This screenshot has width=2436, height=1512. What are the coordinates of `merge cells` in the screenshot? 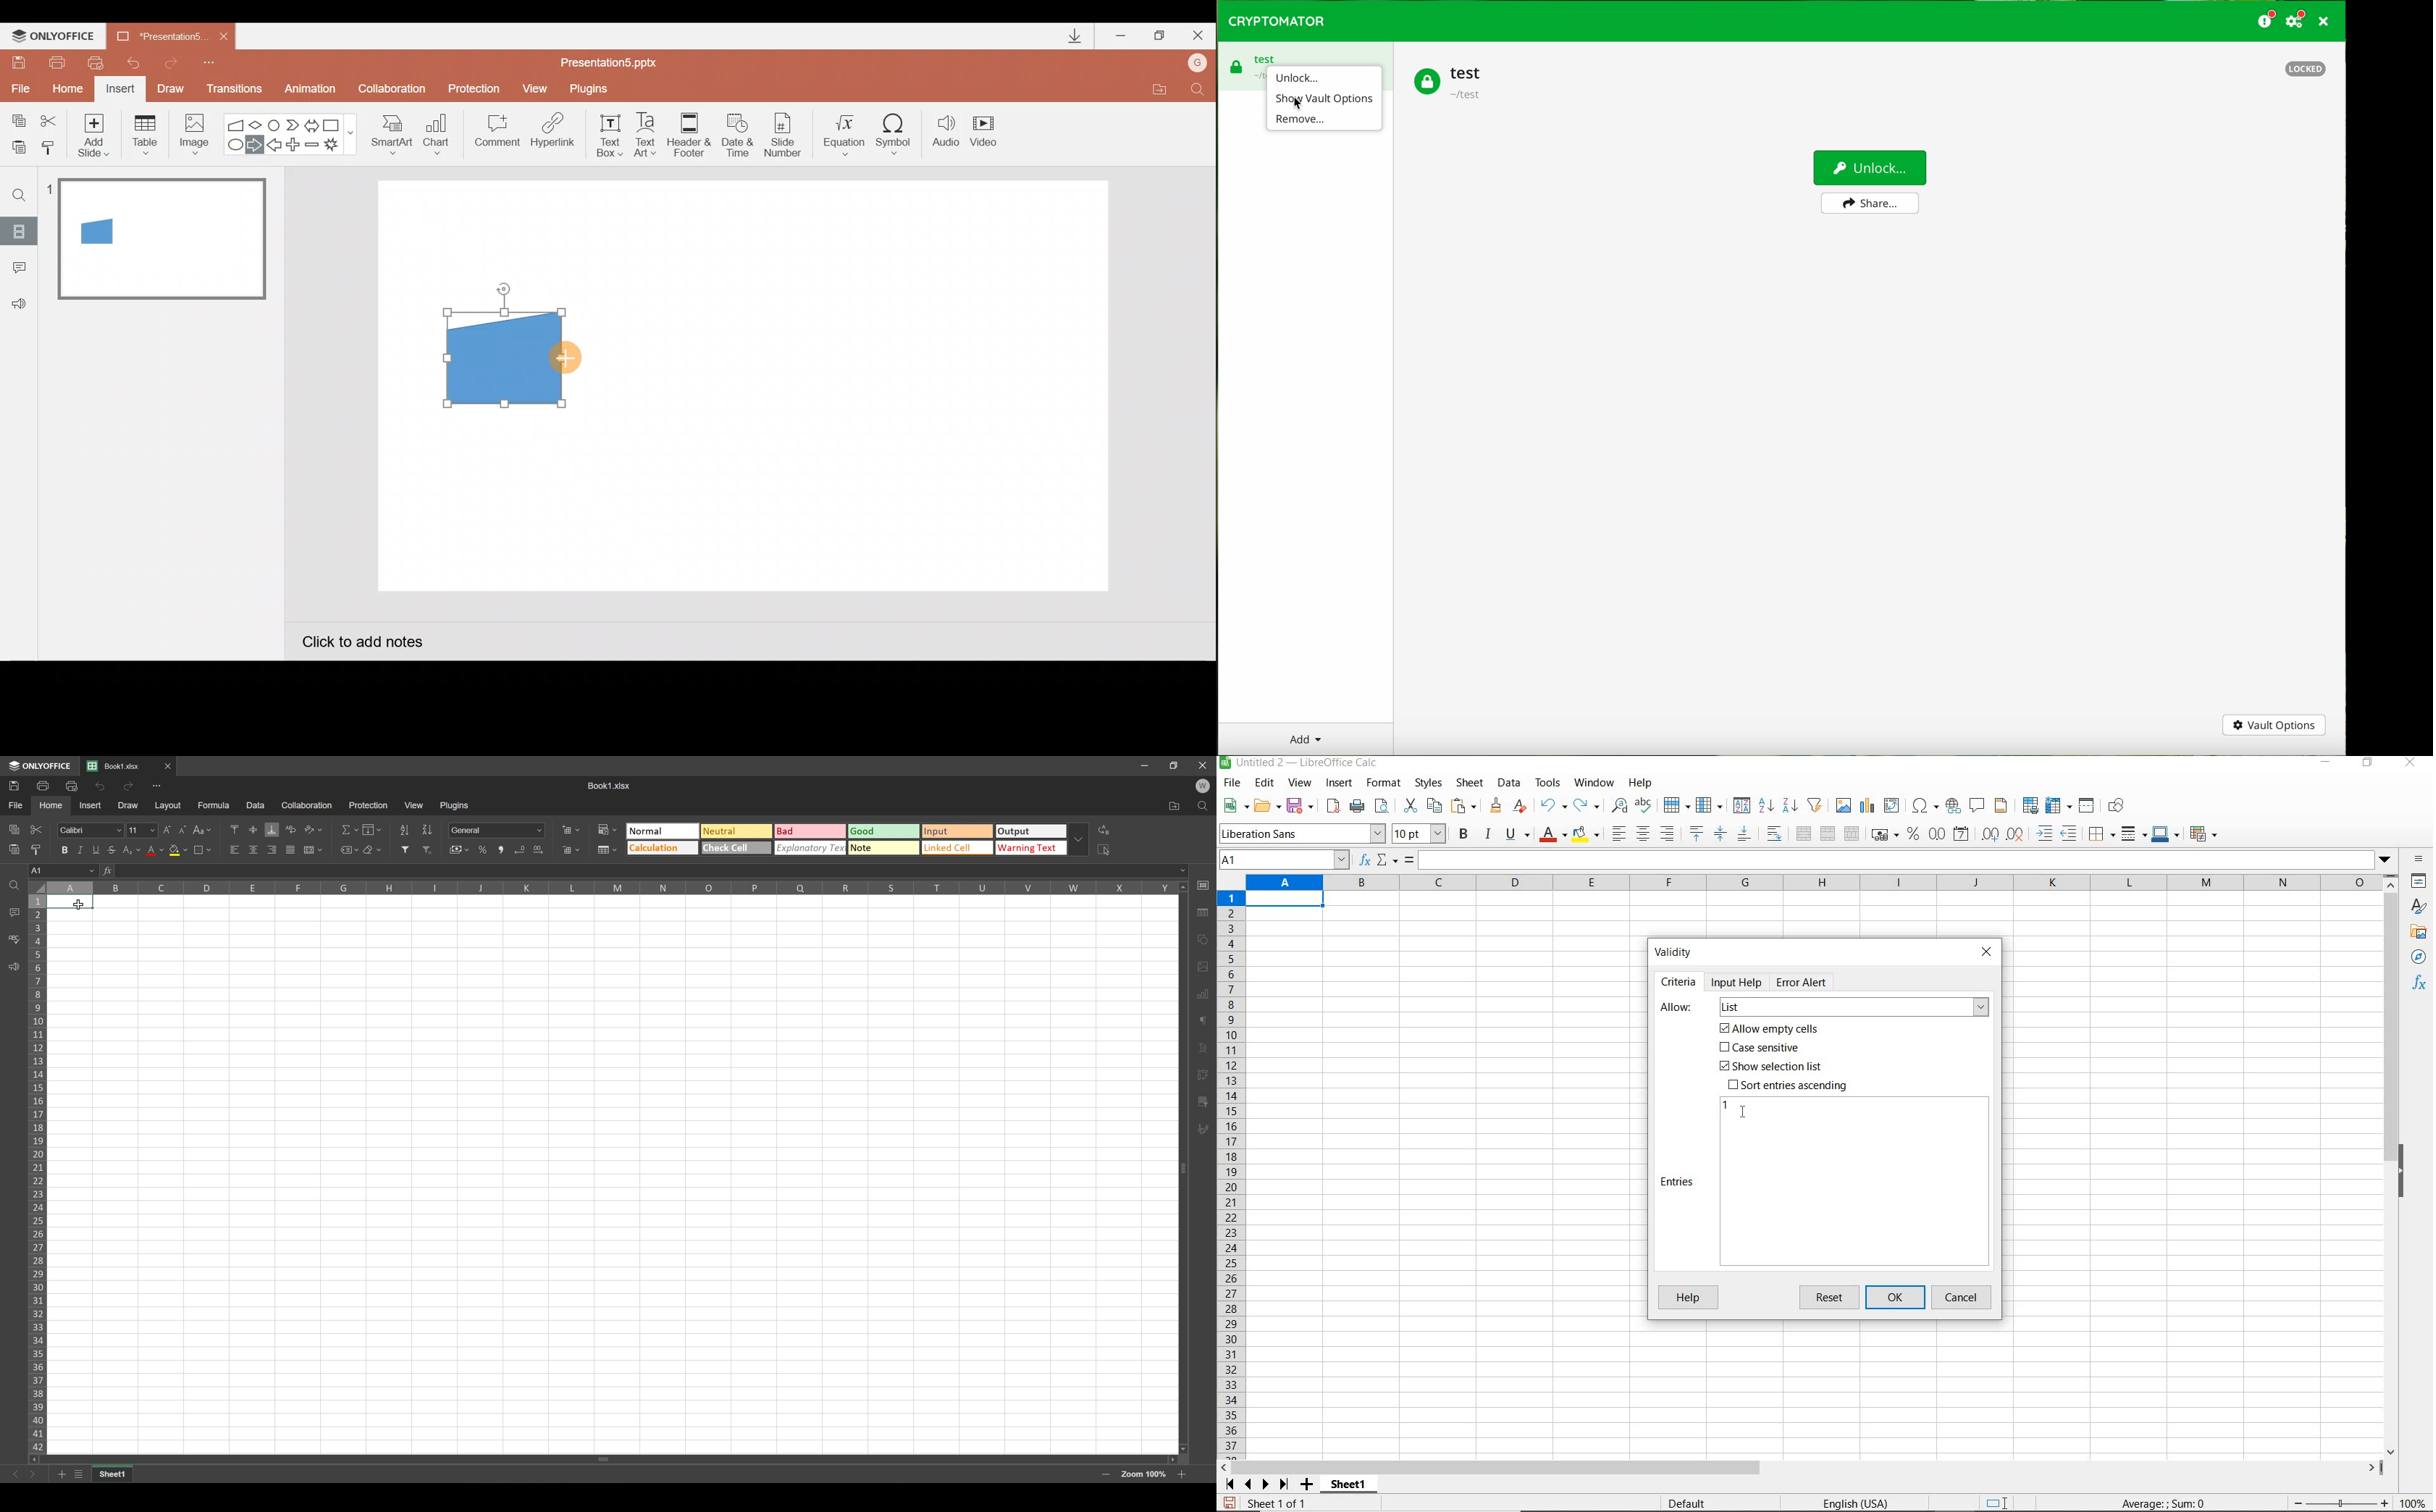 It's located at (1828, 832).